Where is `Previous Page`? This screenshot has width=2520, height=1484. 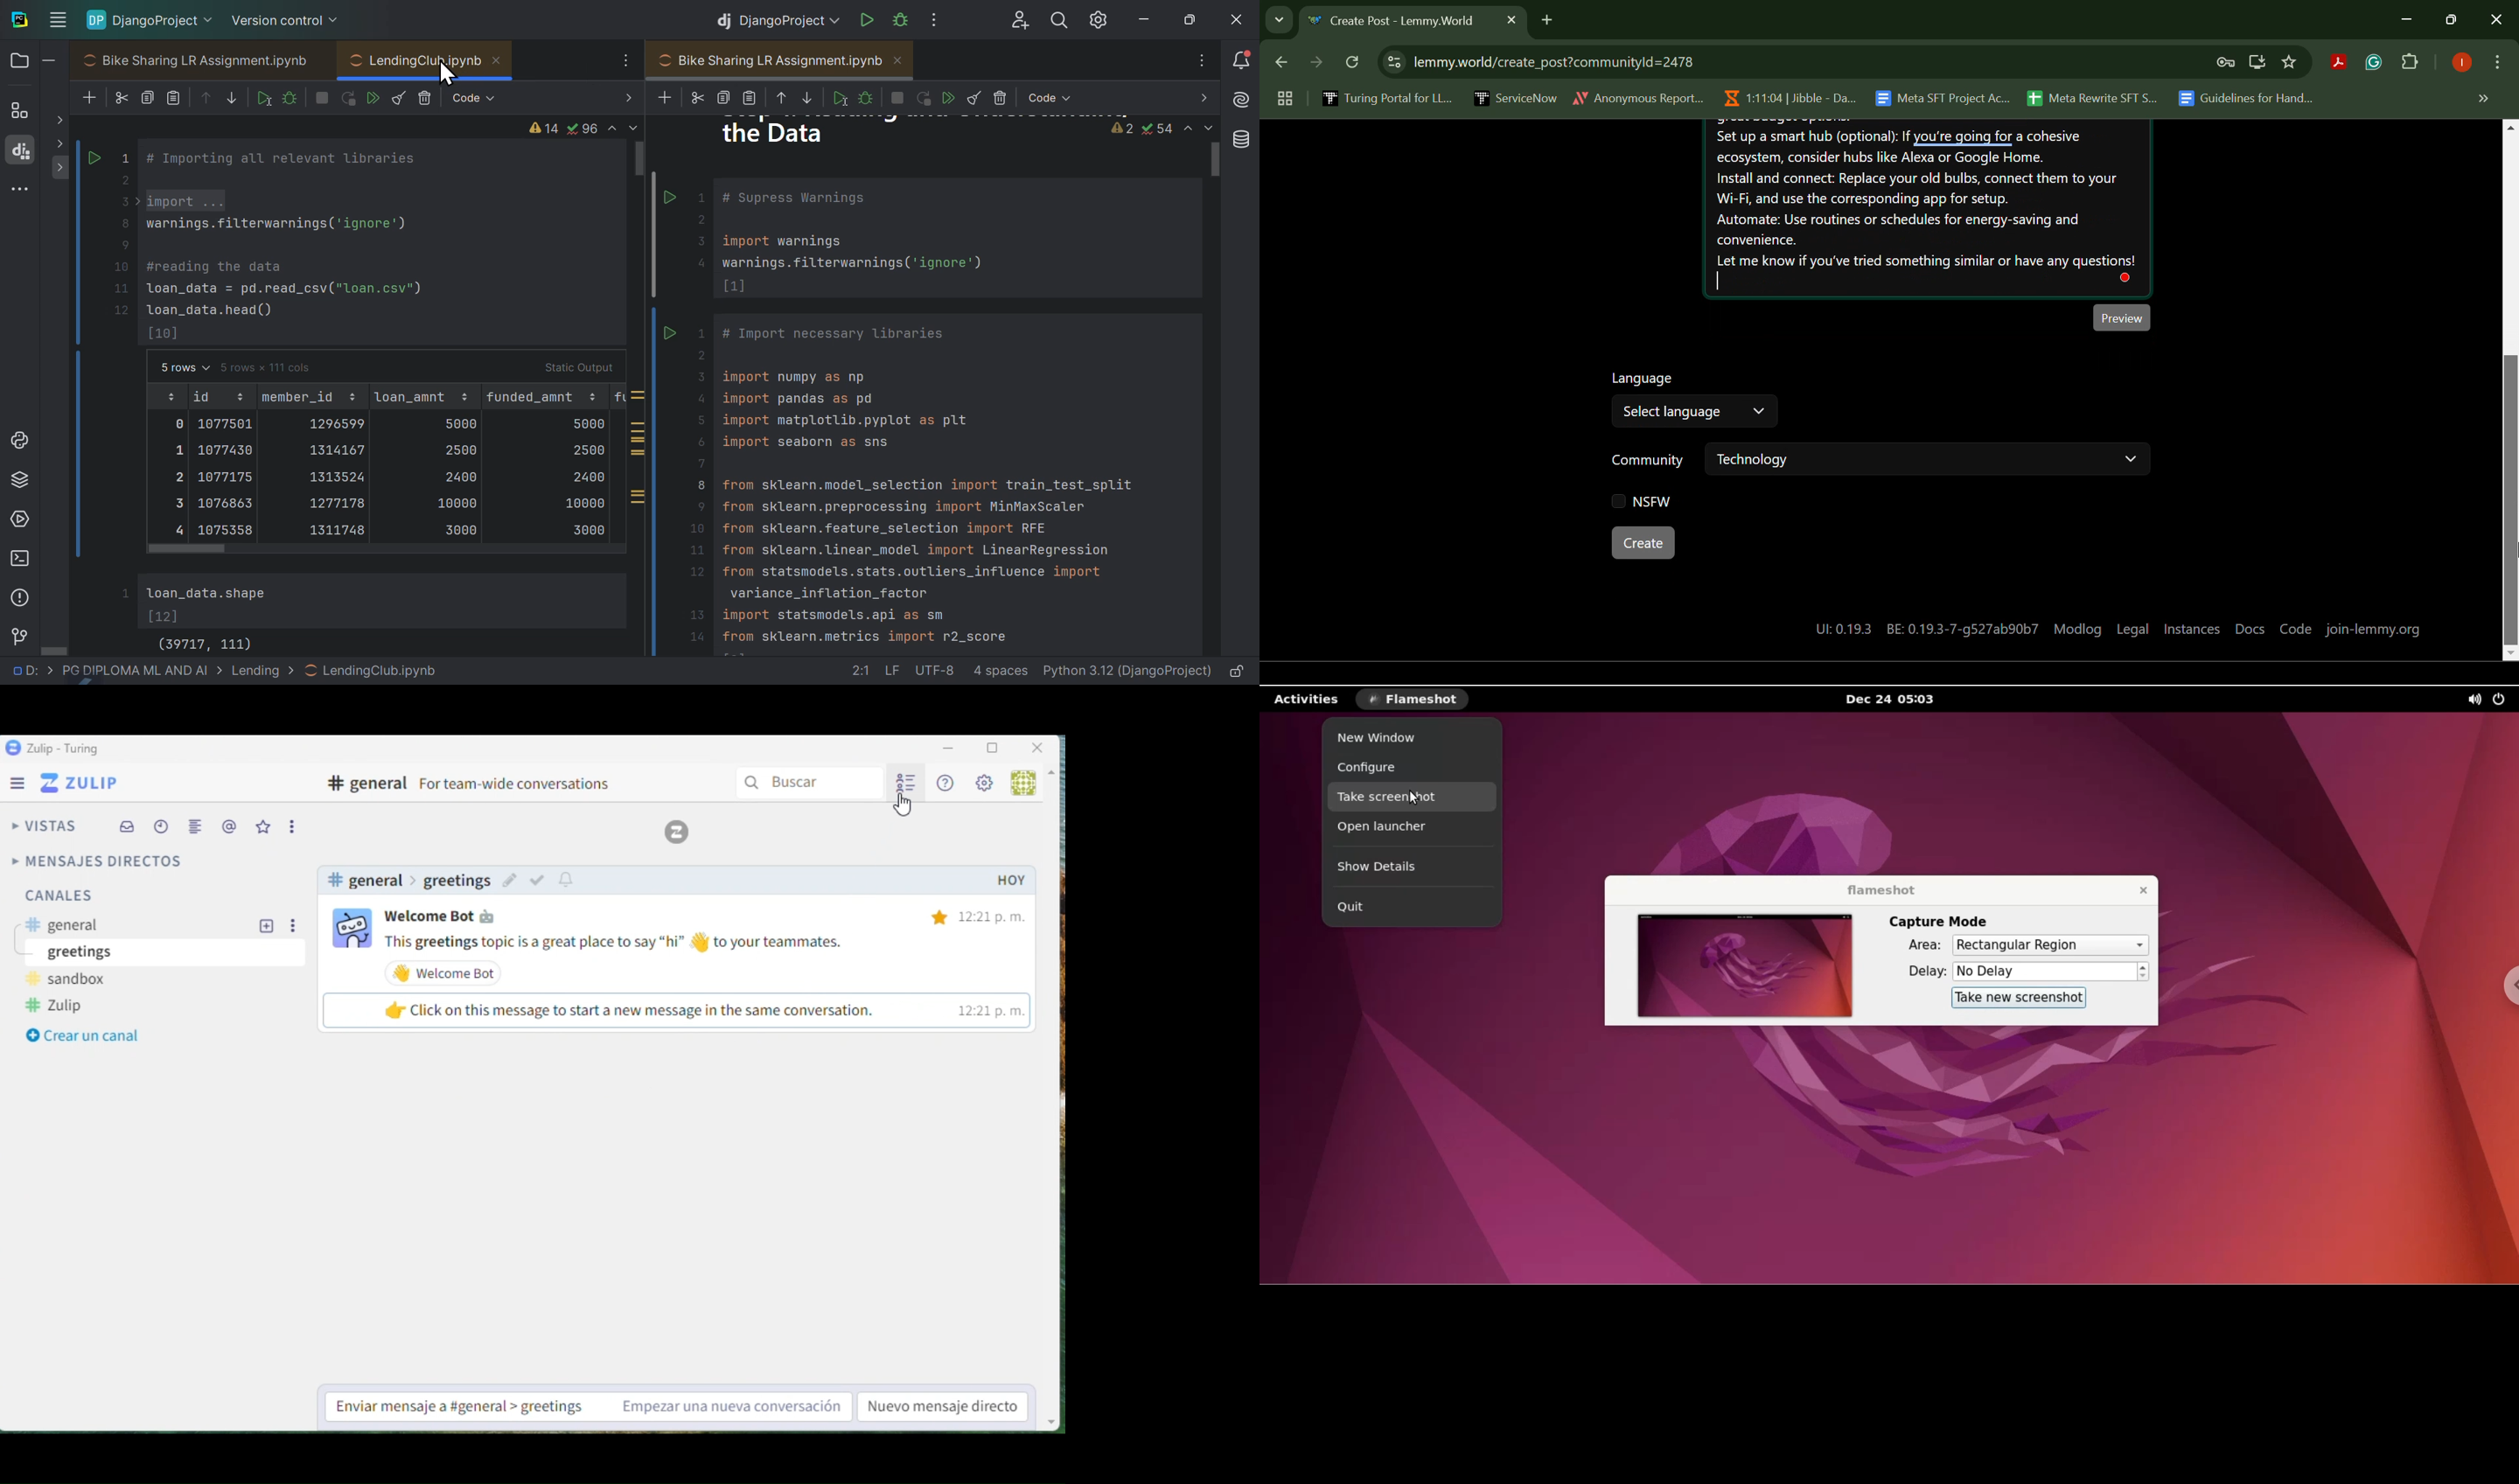
Previous Page is located at coordinates (1284, 65).